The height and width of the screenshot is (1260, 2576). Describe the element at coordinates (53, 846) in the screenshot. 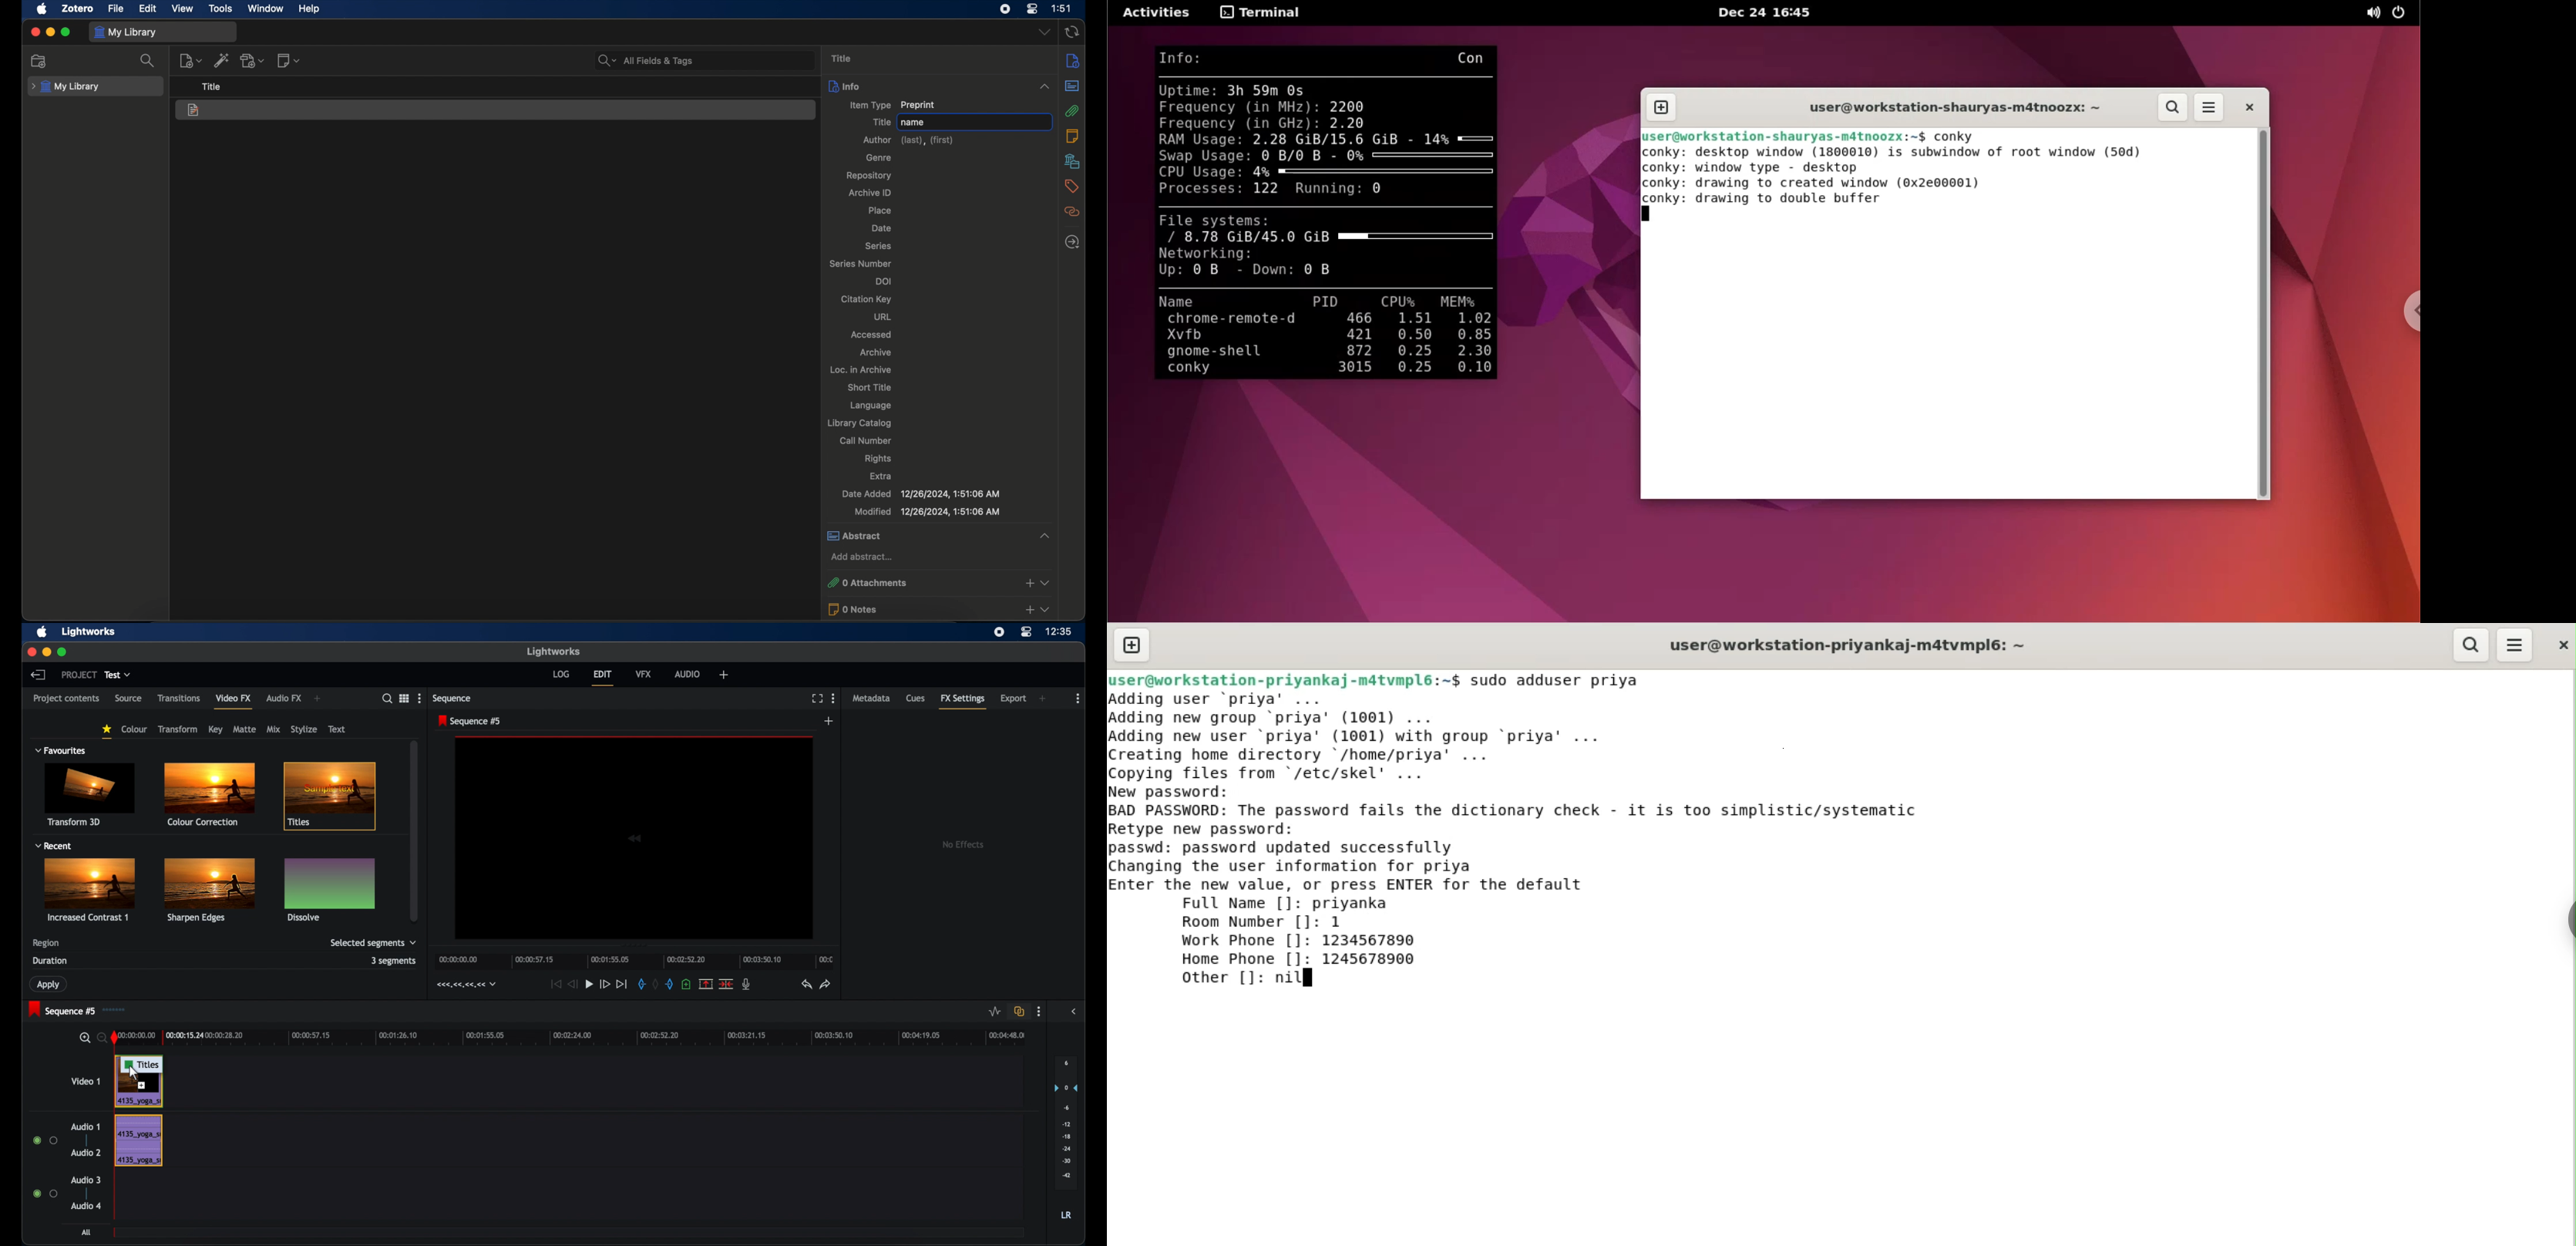

I see `recent` at that location.